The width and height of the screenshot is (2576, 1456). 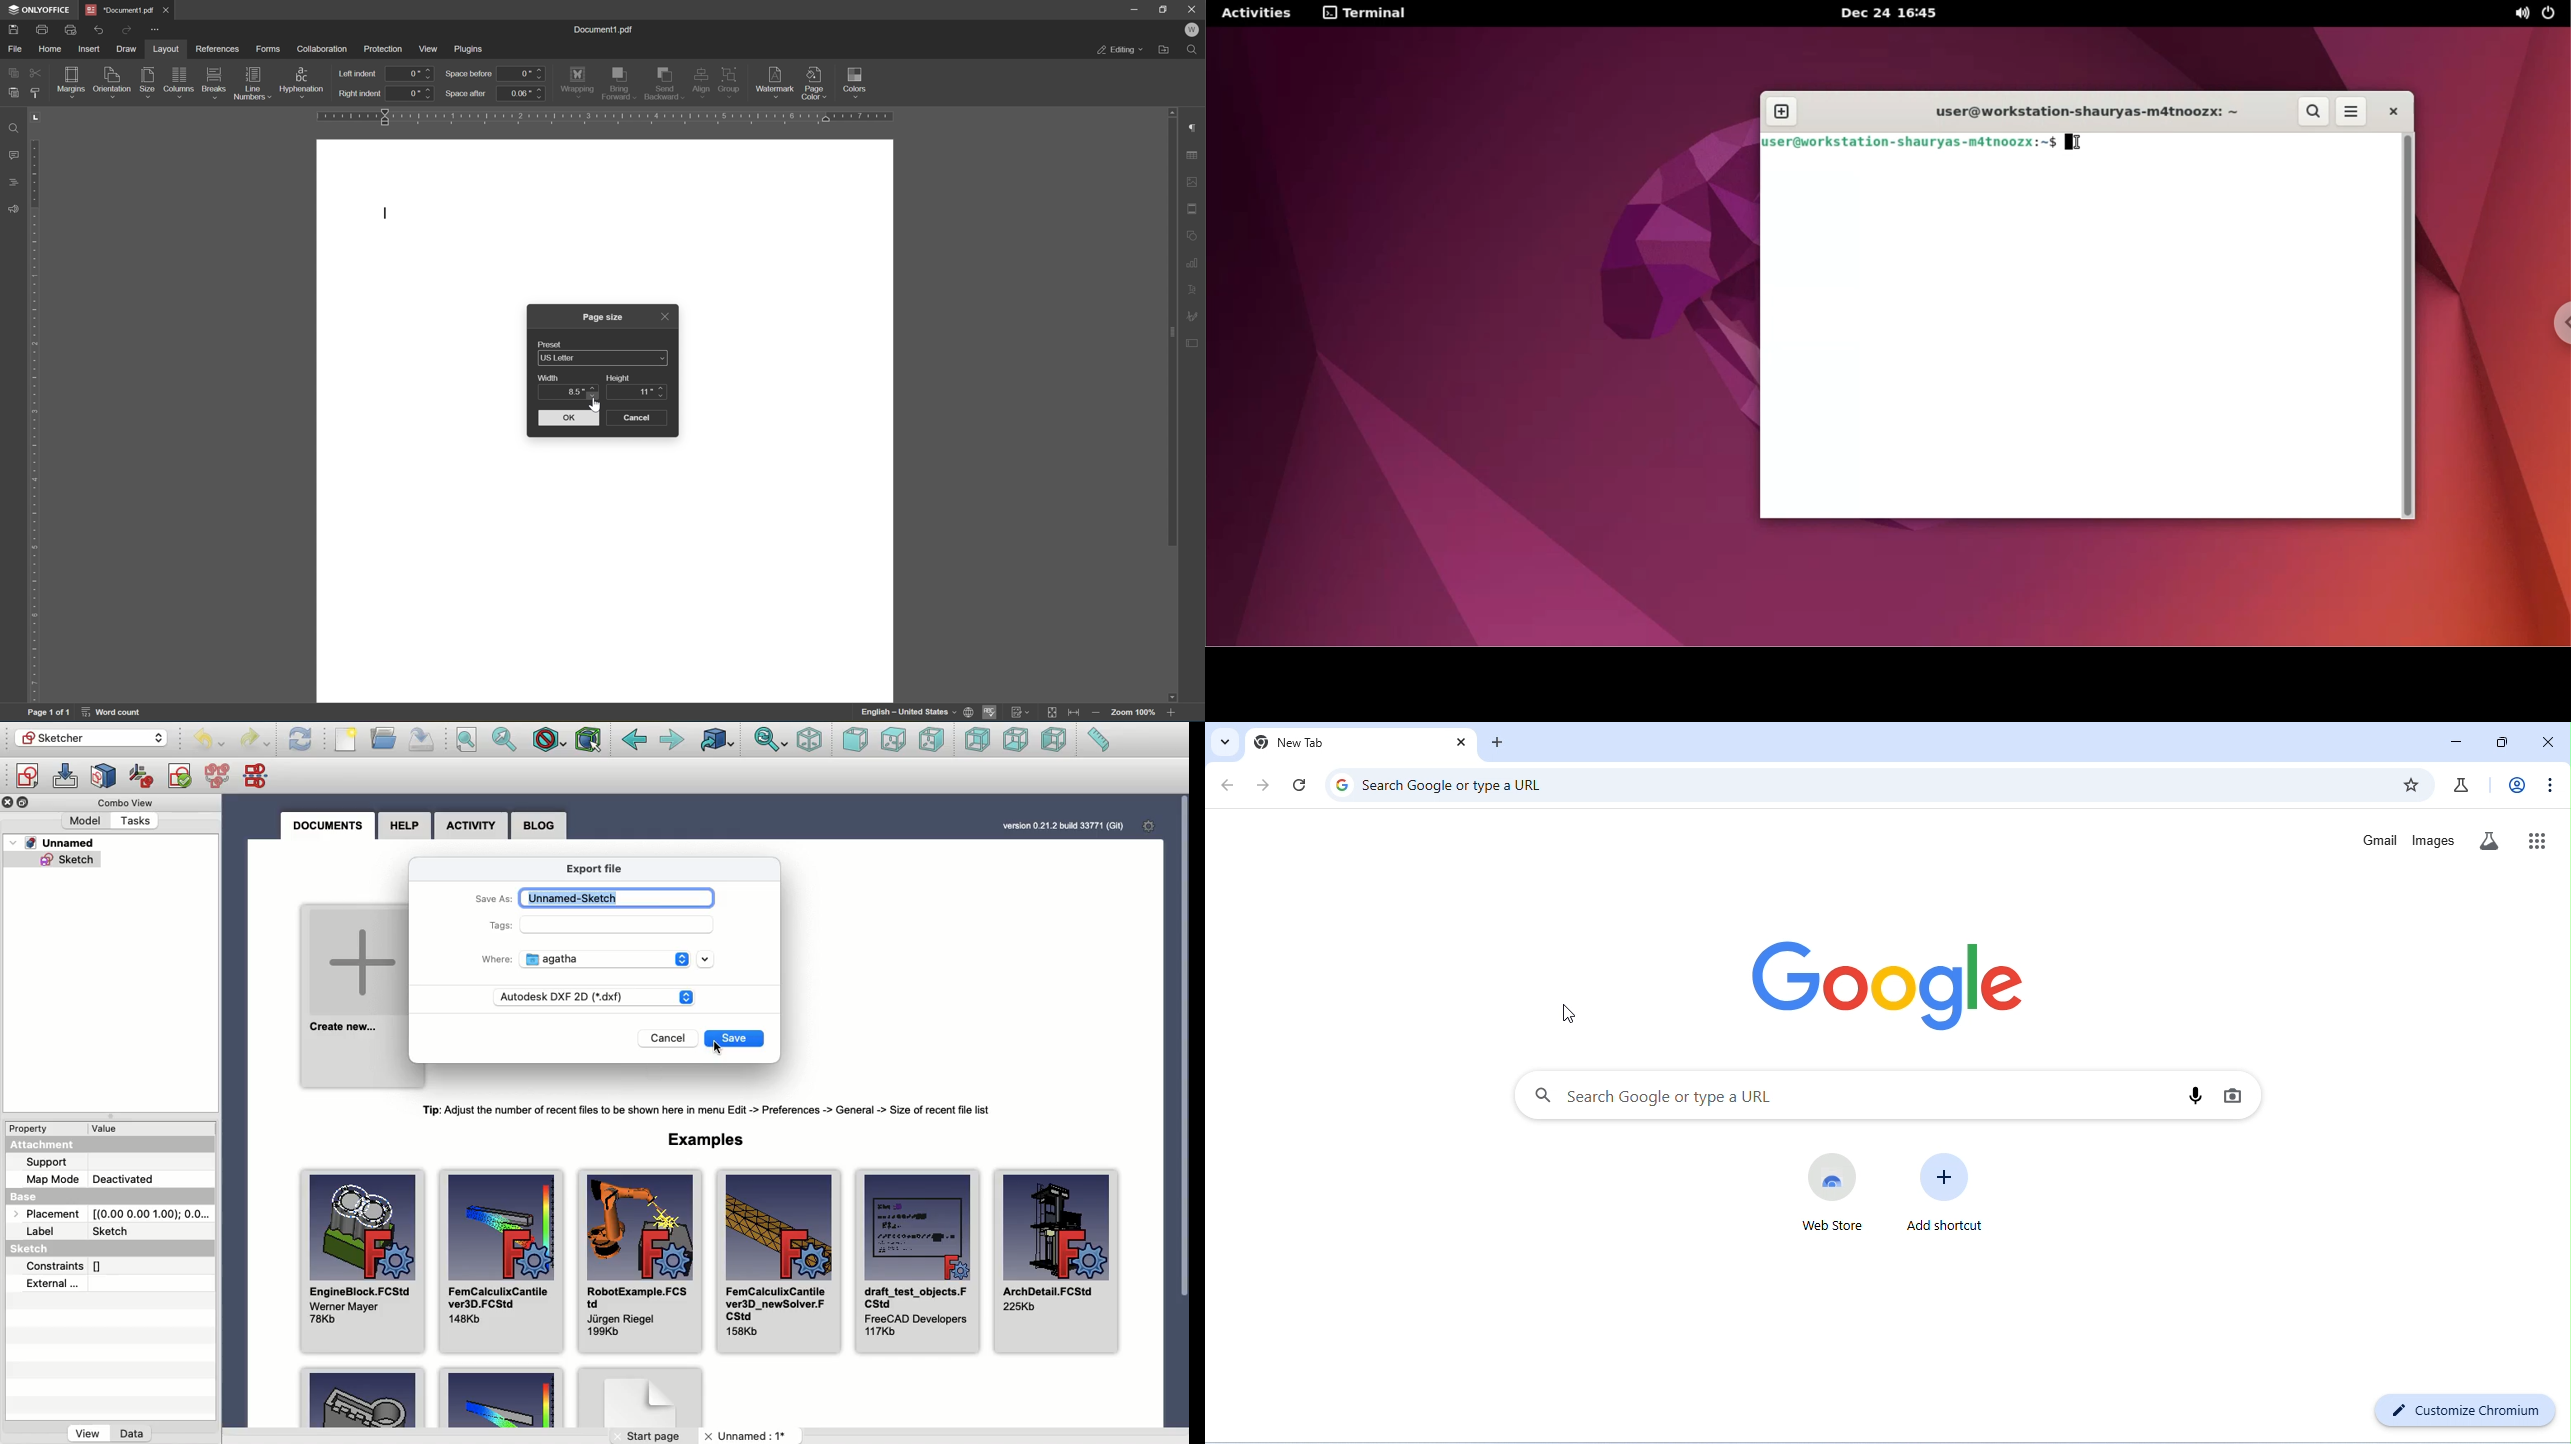 What do you see at coordinates (2235, 1097) in the screenshot?
I see `search by image` at bounding box center [2235, 1097].